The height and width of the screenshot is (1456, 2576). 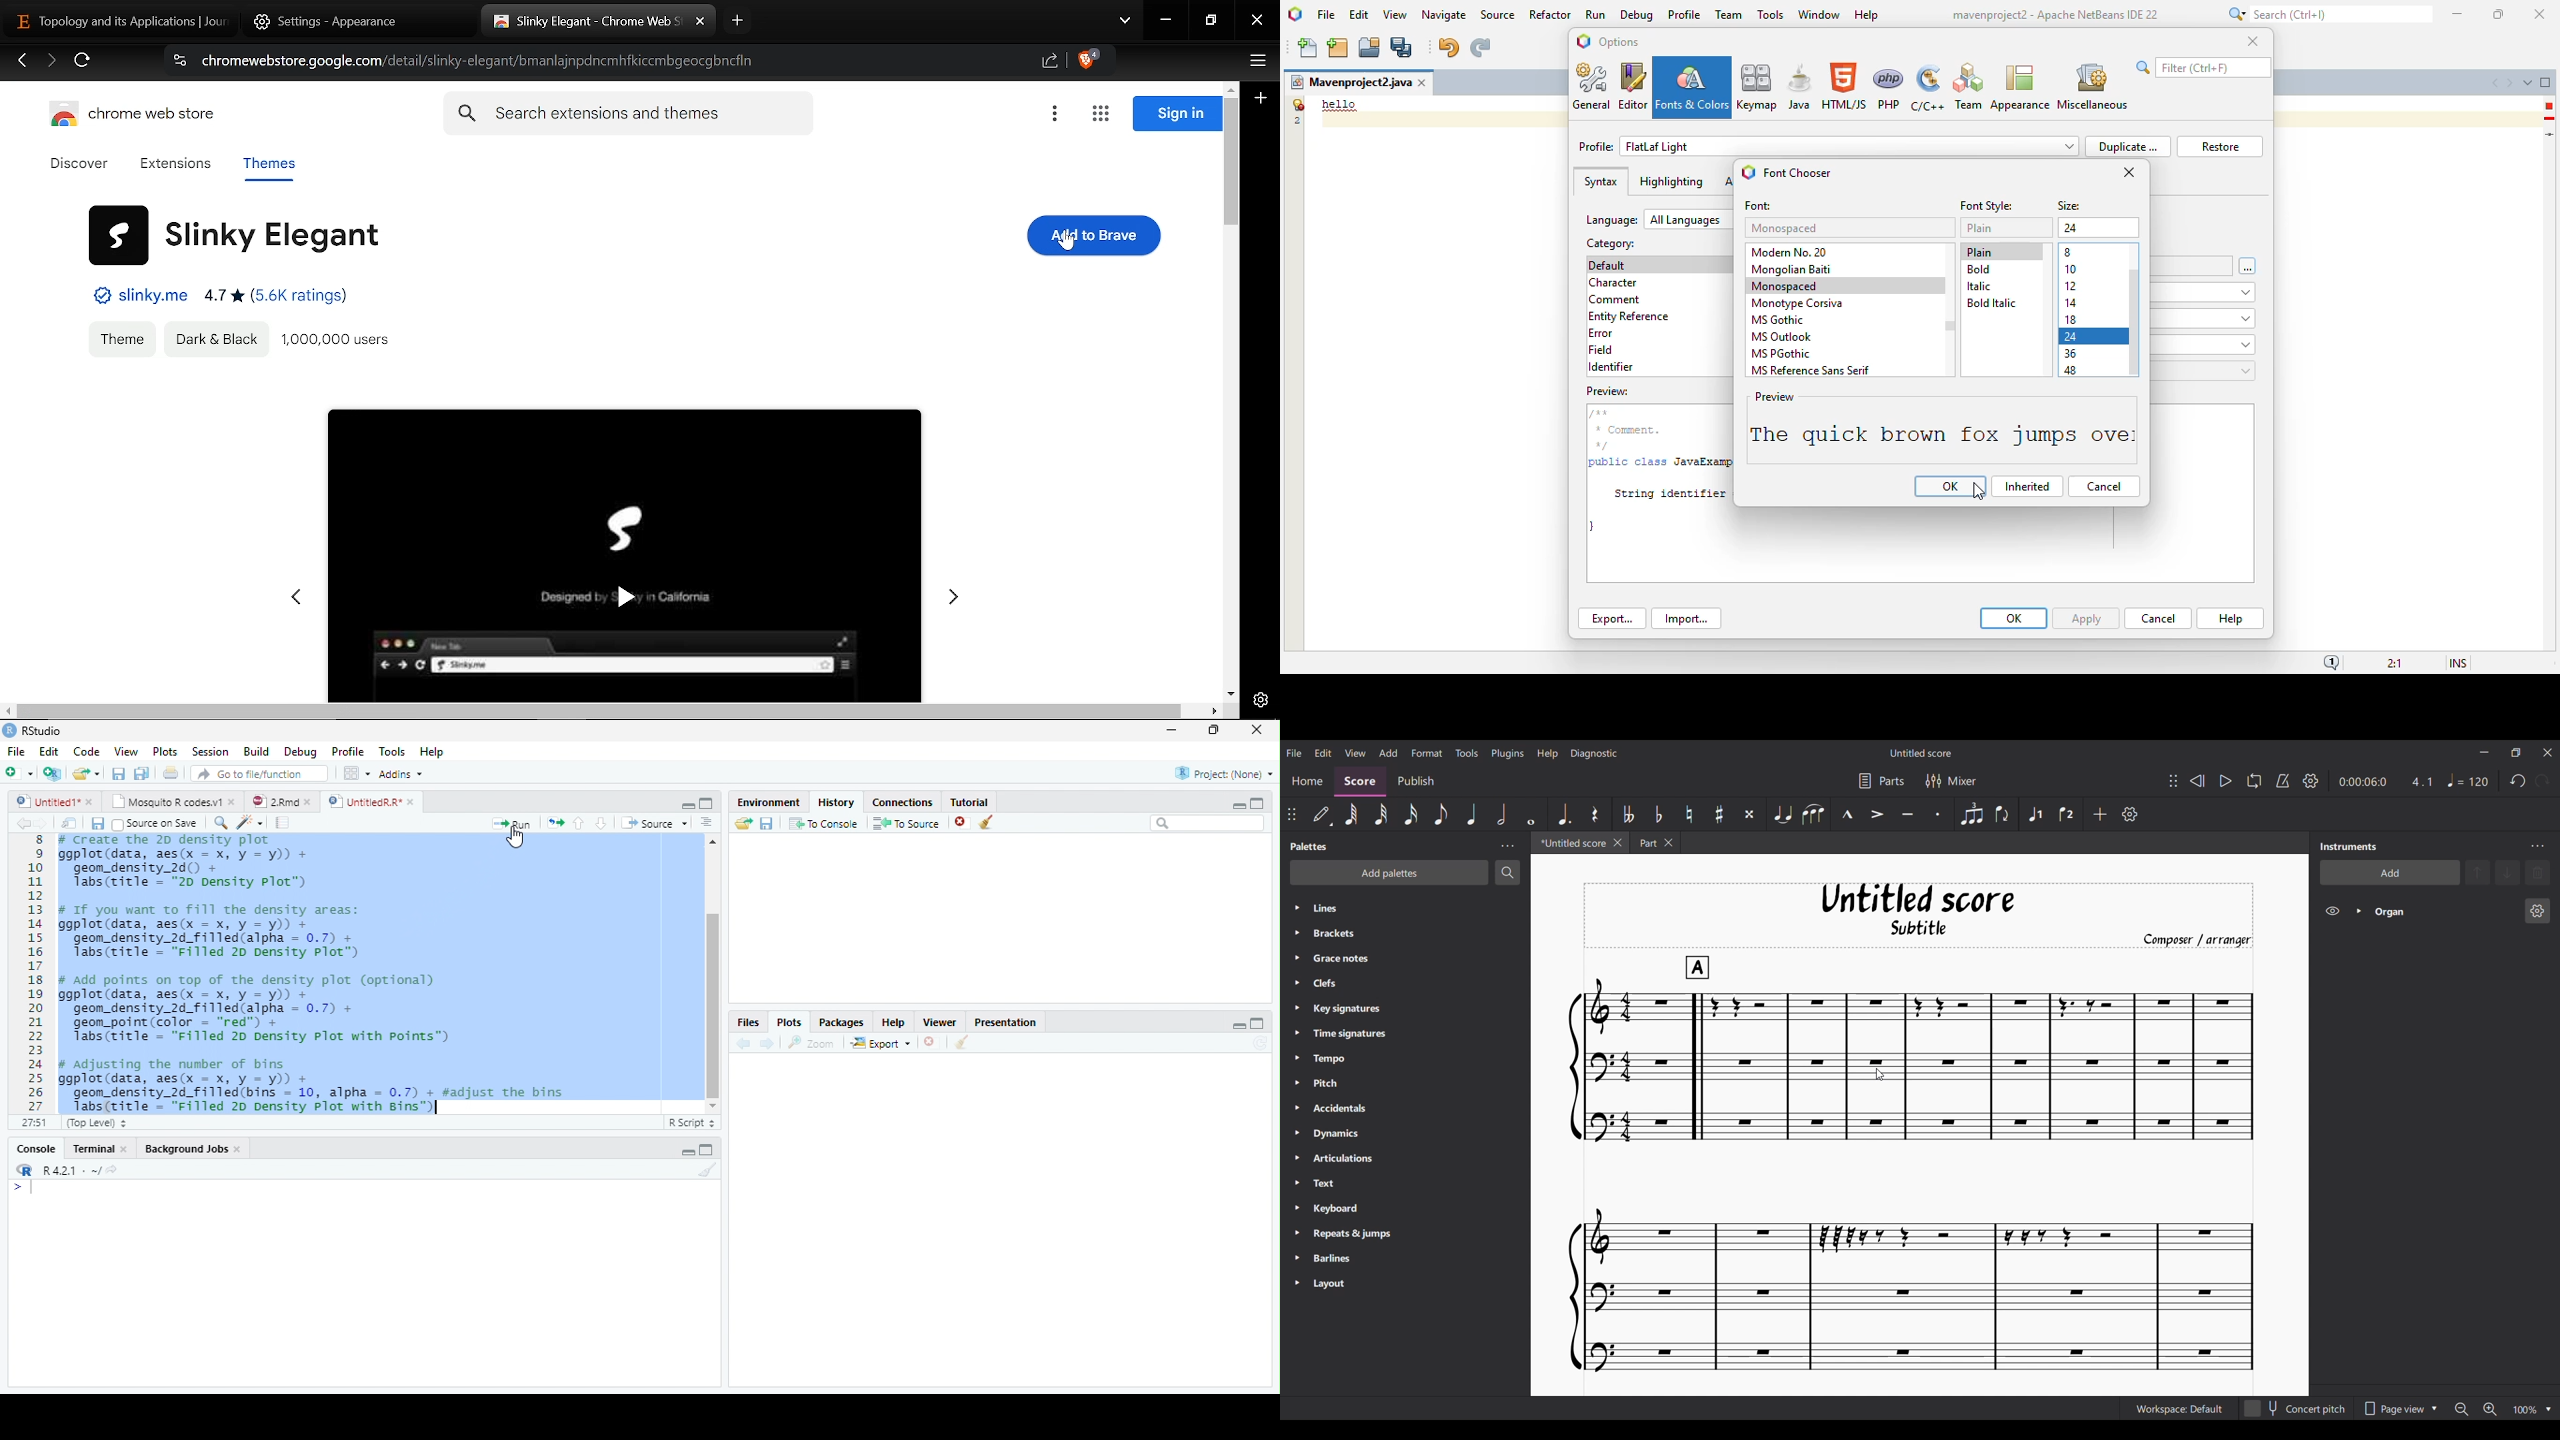 I want to click on Project: (None), so click(x=1223, y=773).